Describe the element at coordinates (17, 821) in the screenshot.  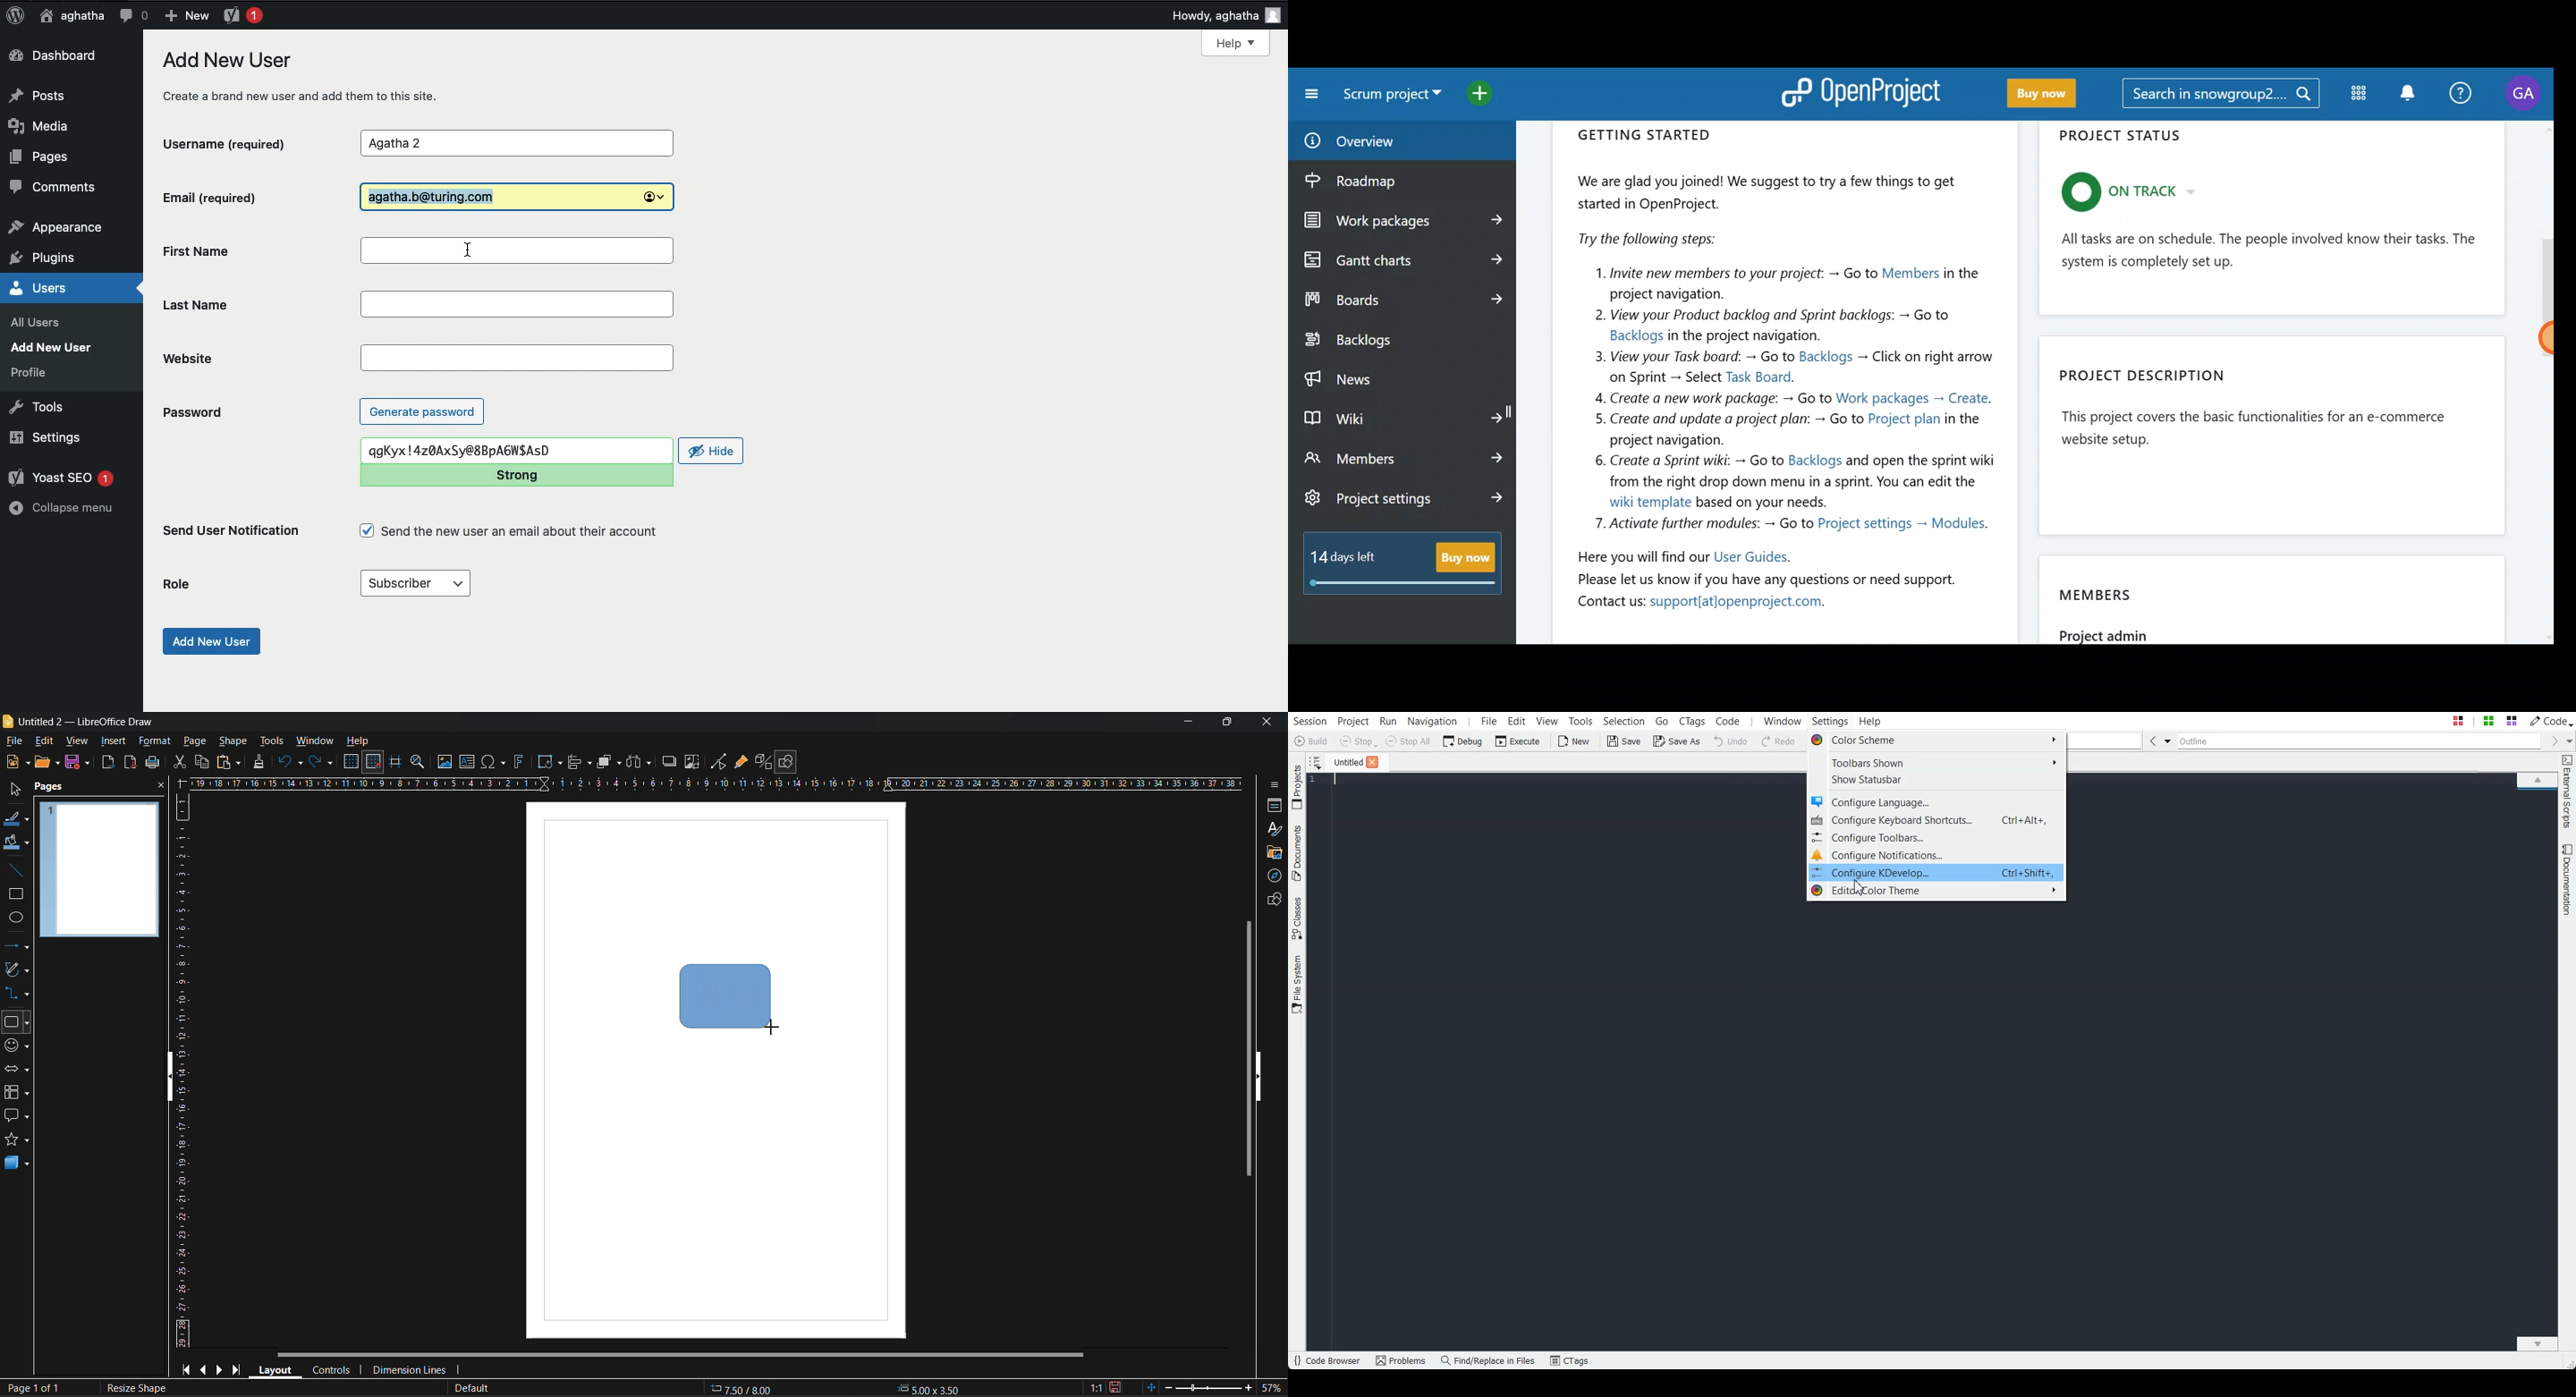
I see `line color` at that location.